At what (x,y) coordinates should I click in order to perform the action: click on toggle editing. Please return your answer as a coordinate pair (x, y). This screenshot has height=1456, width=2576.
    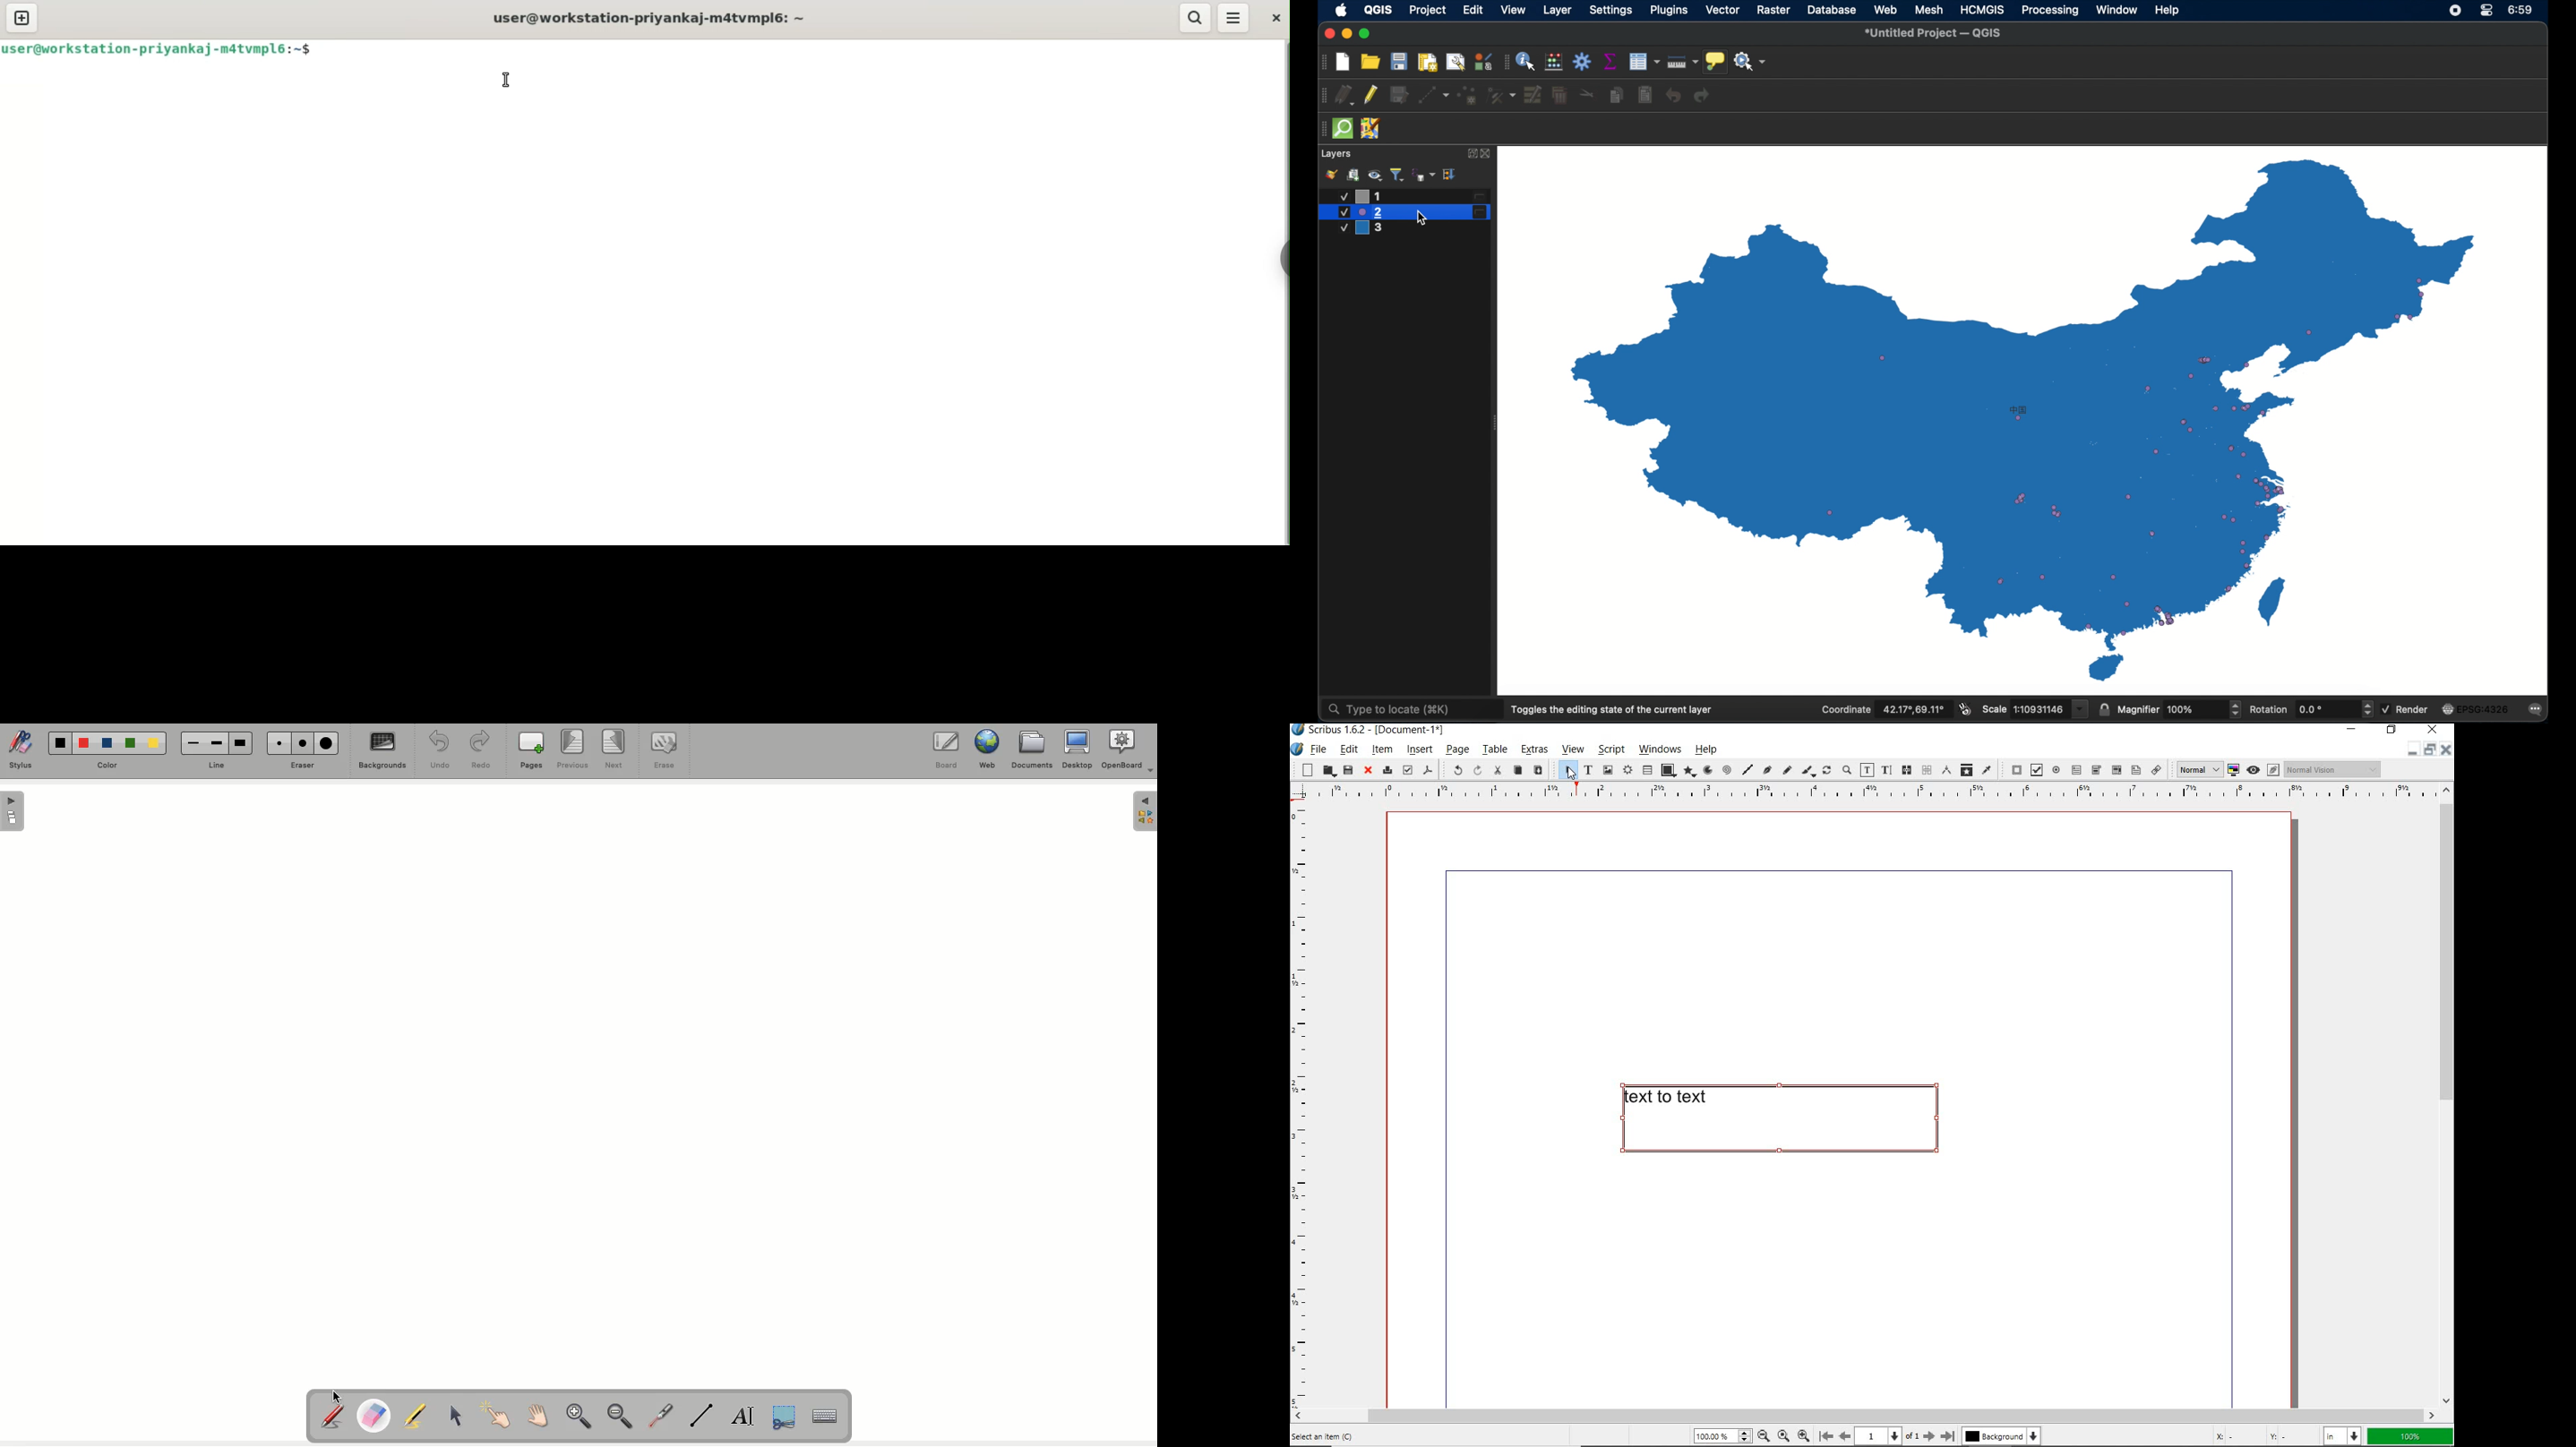
    Looking at the image, I should click on (1370, 95).